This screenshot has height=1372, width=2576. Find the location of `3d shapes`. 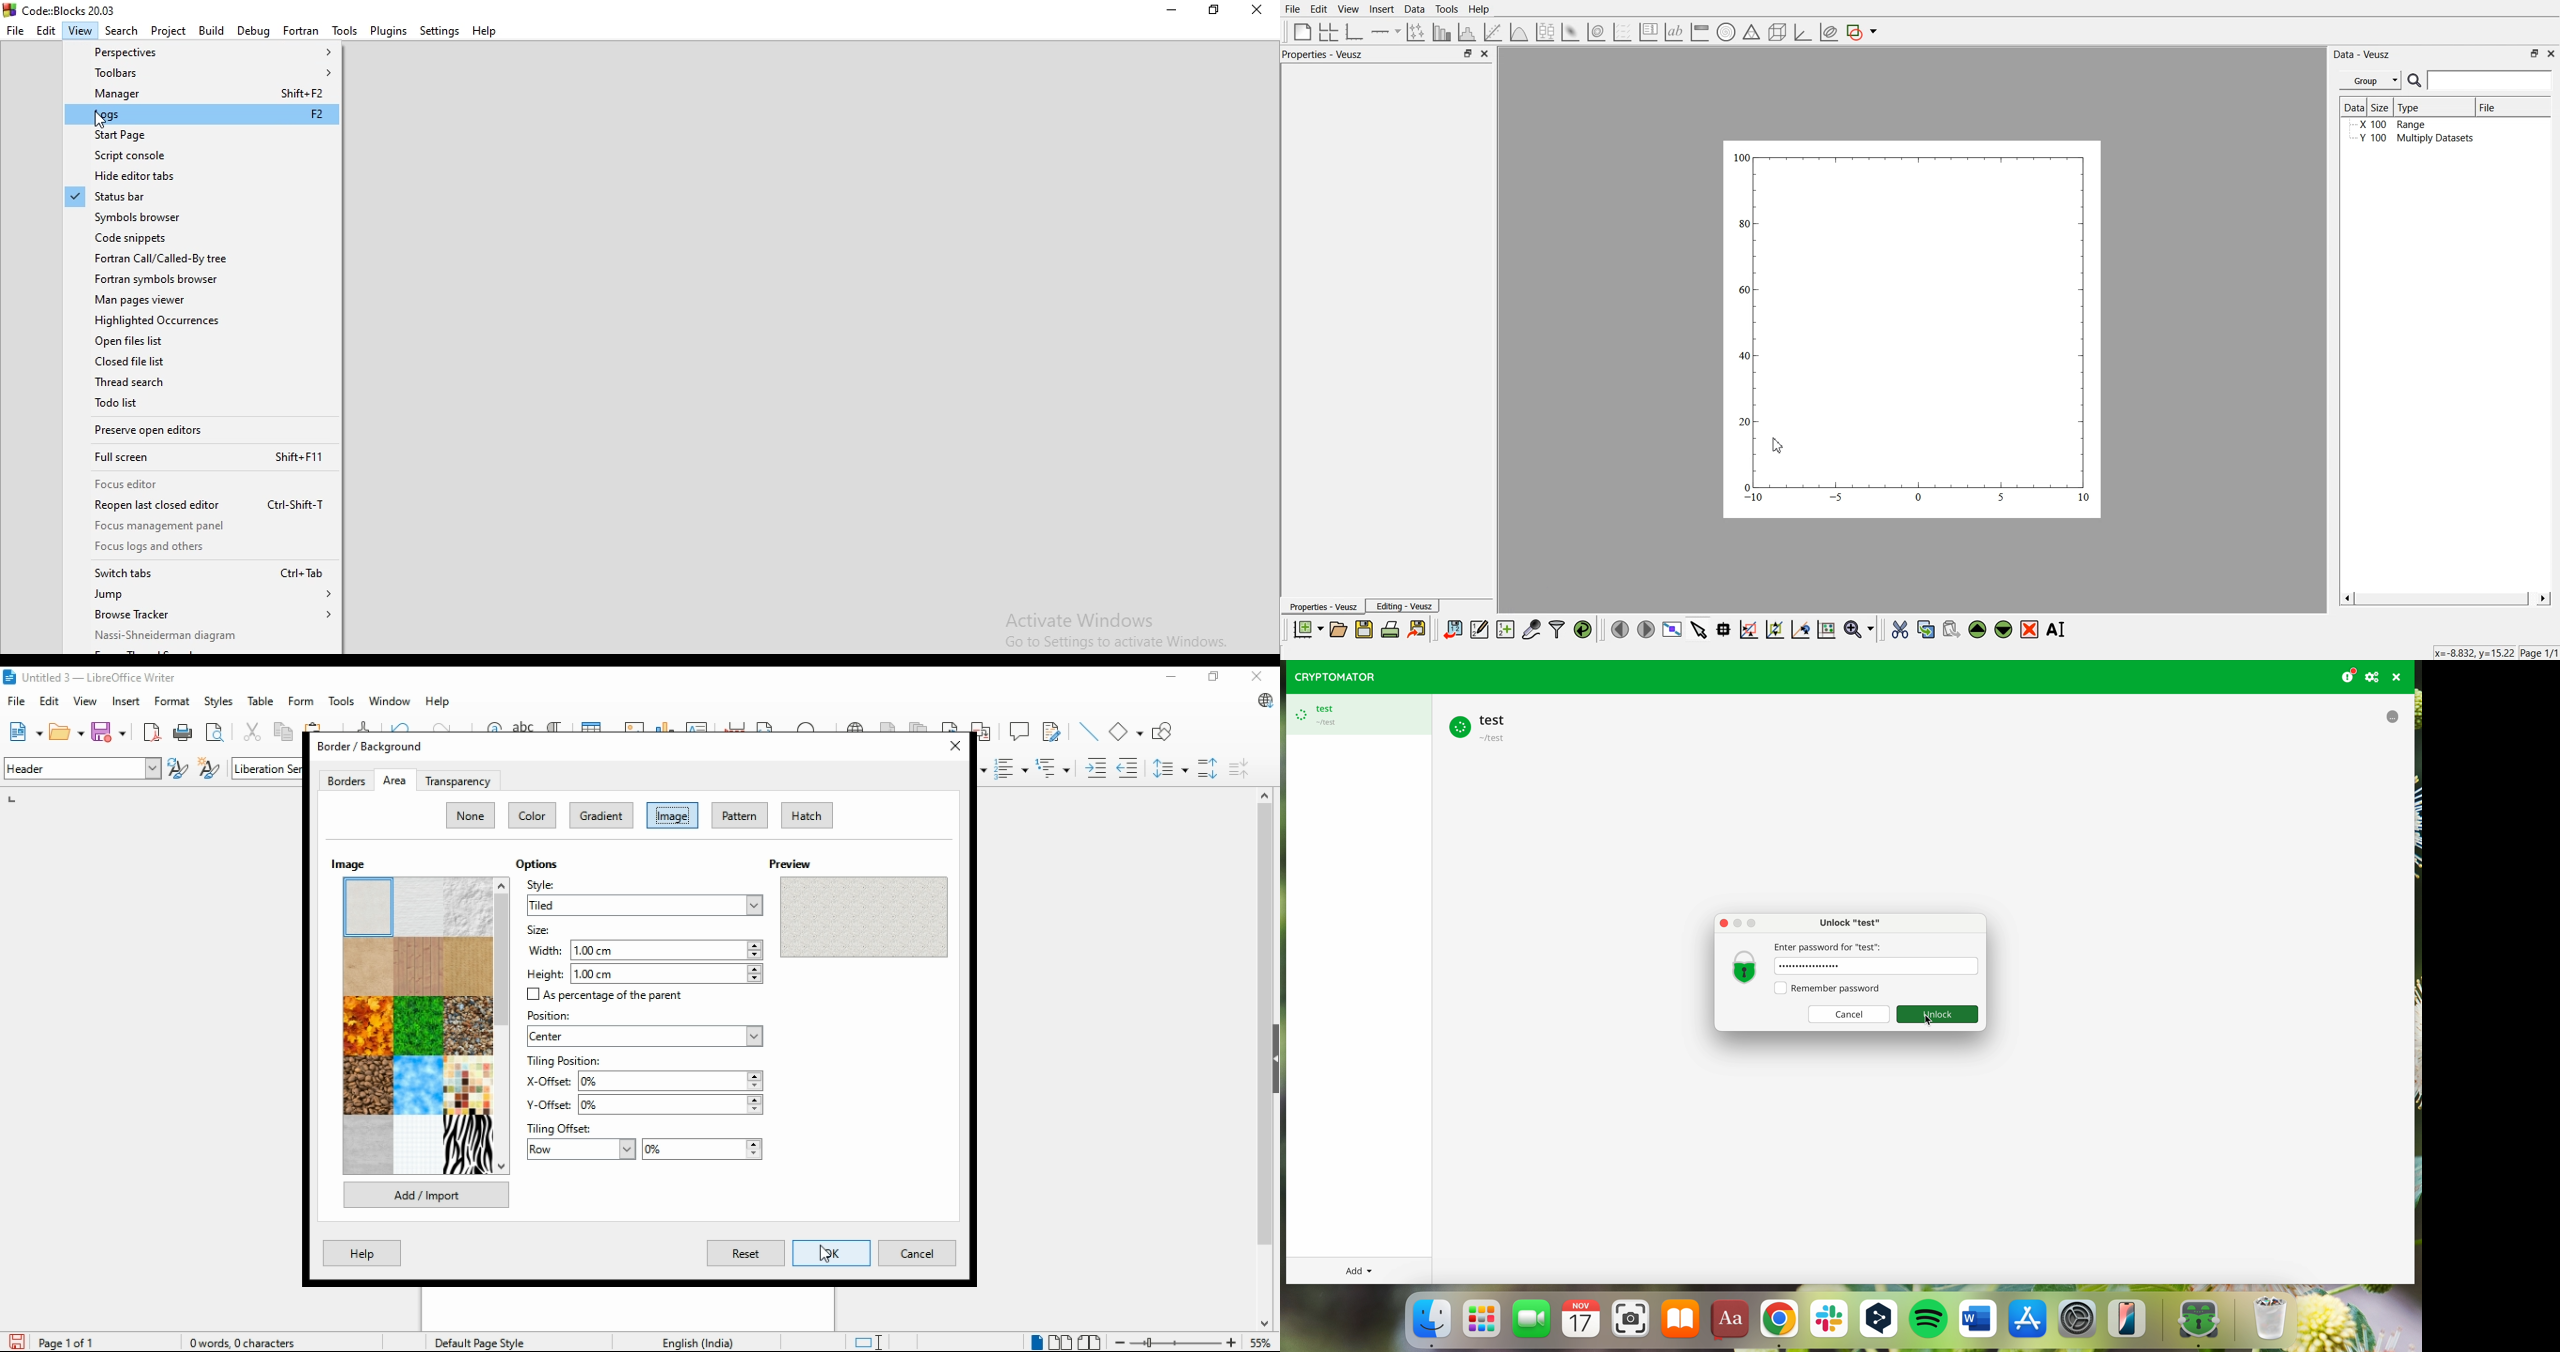

3d shapes is located at coordinates (1775, 32).